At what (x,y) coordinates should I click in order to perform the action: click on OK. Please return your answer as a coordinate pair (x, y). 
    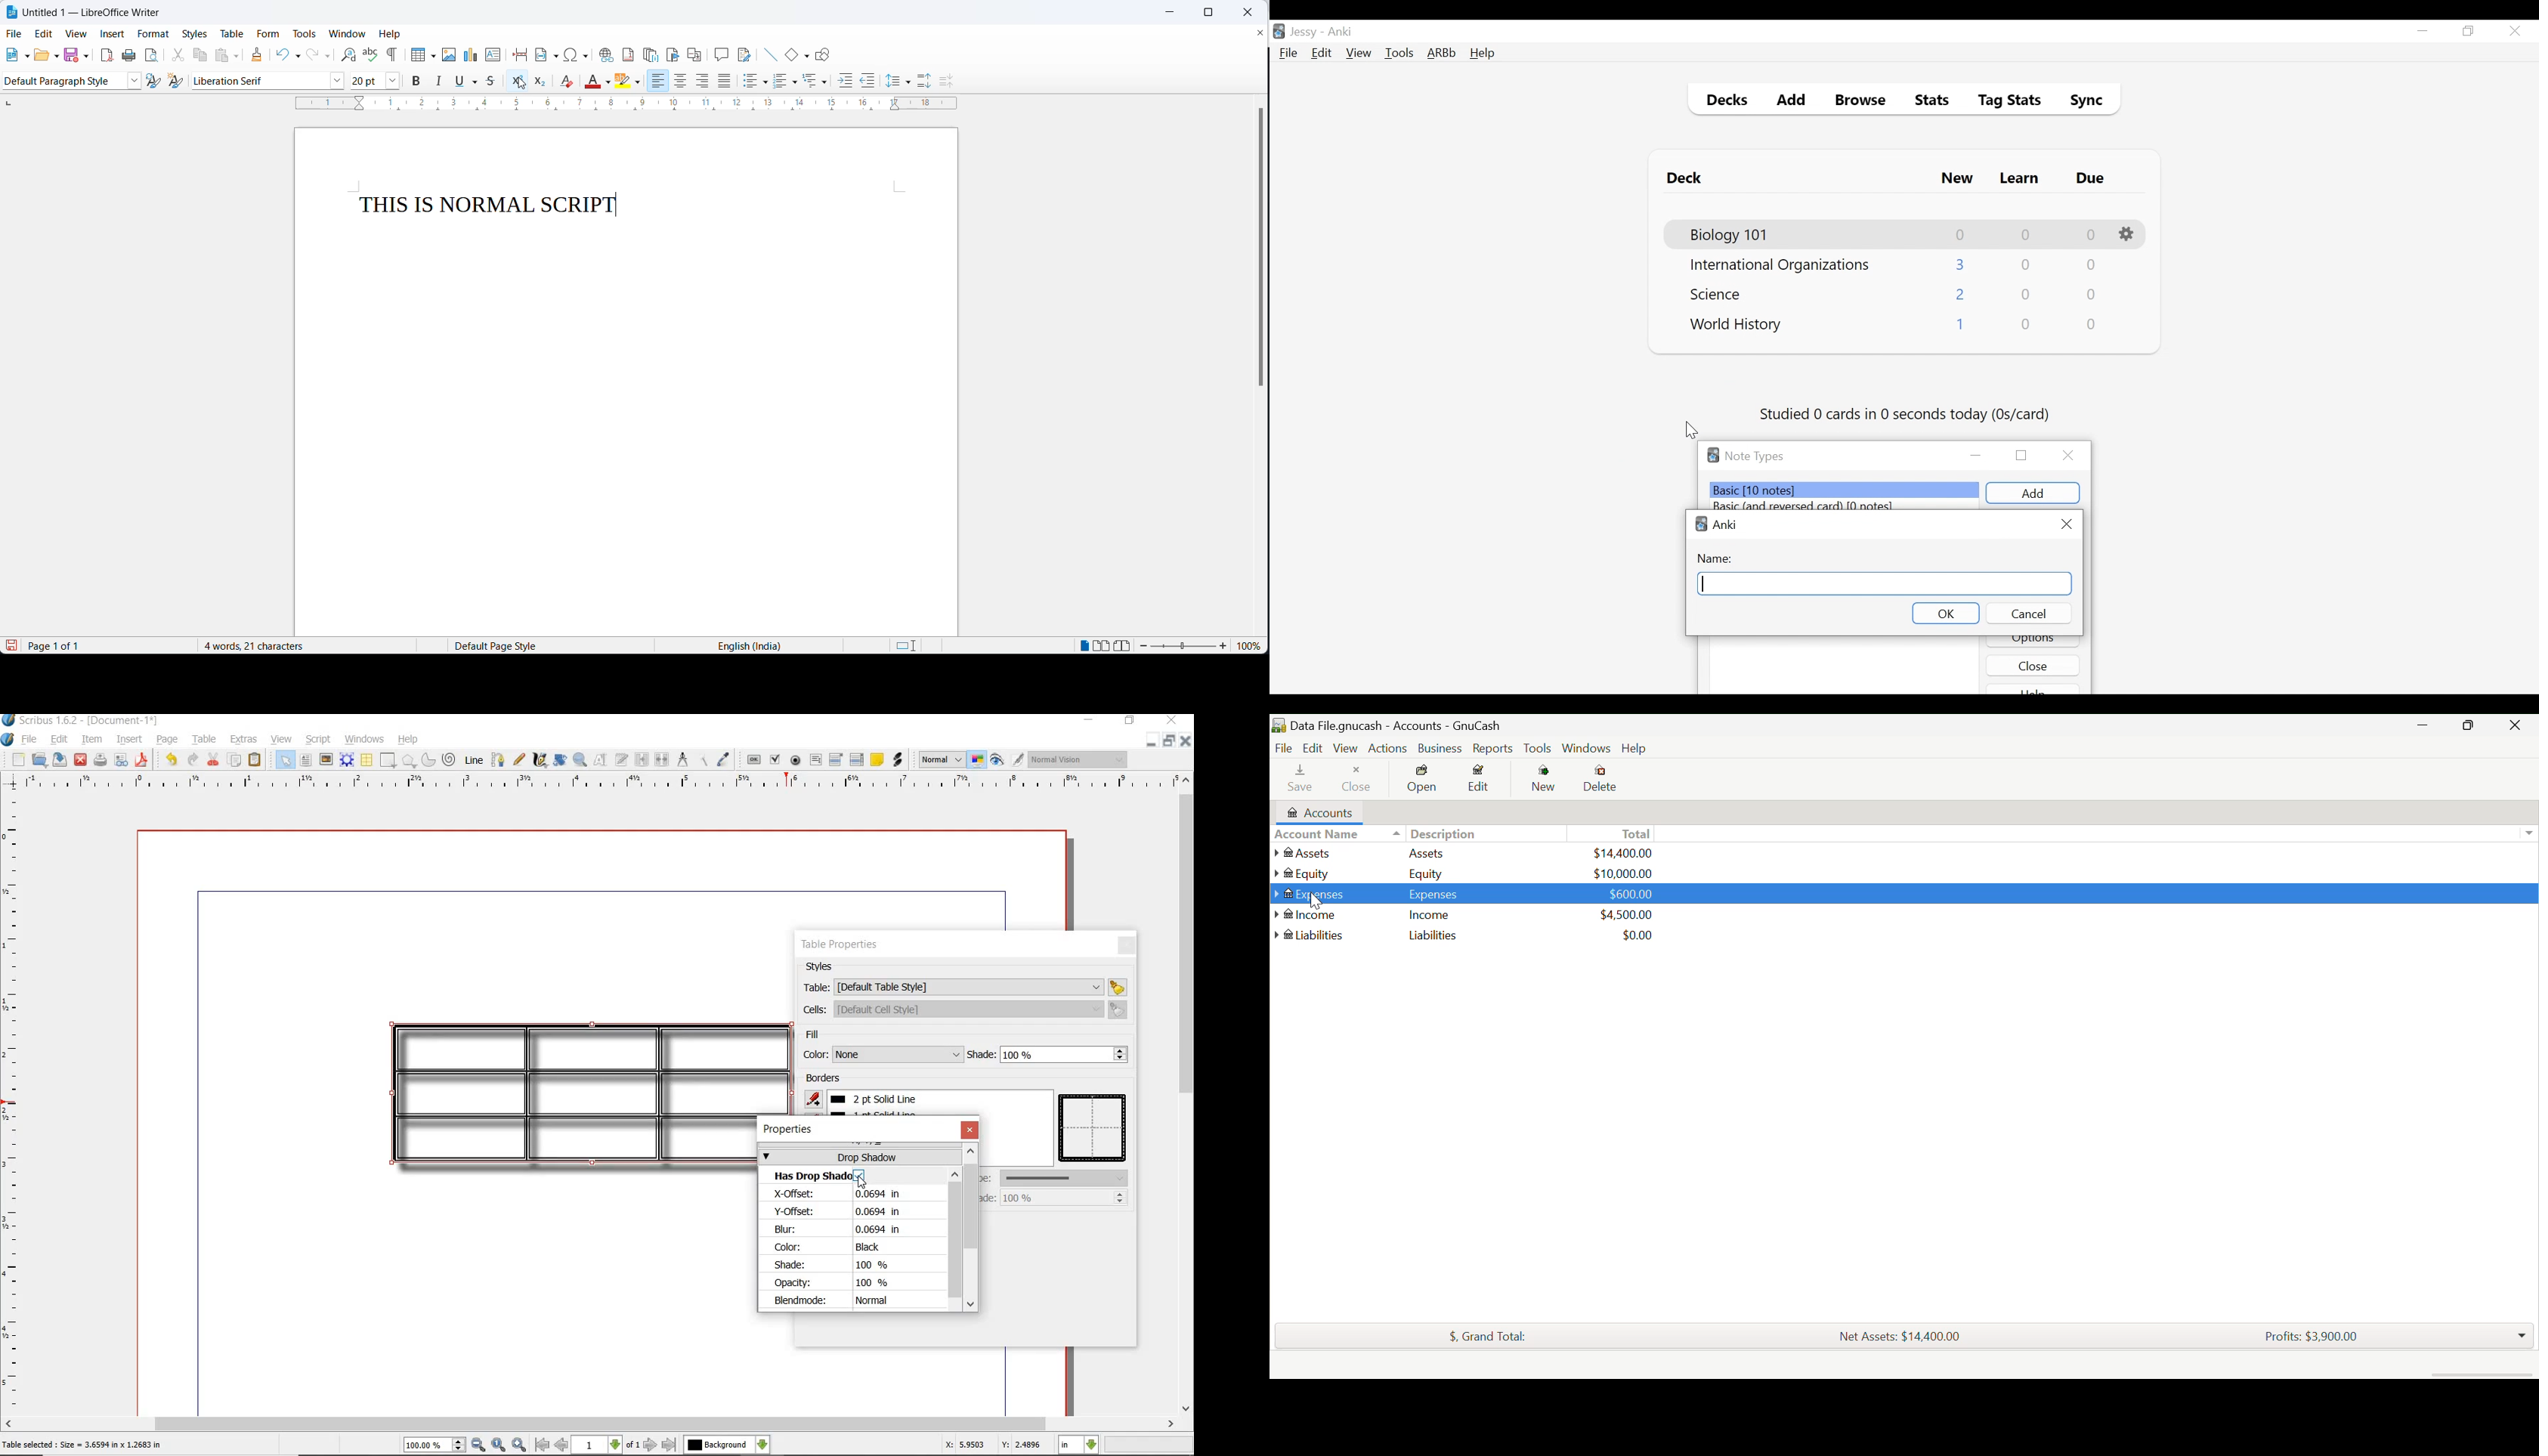
    Looking at the image, I should click on (1947, 614).